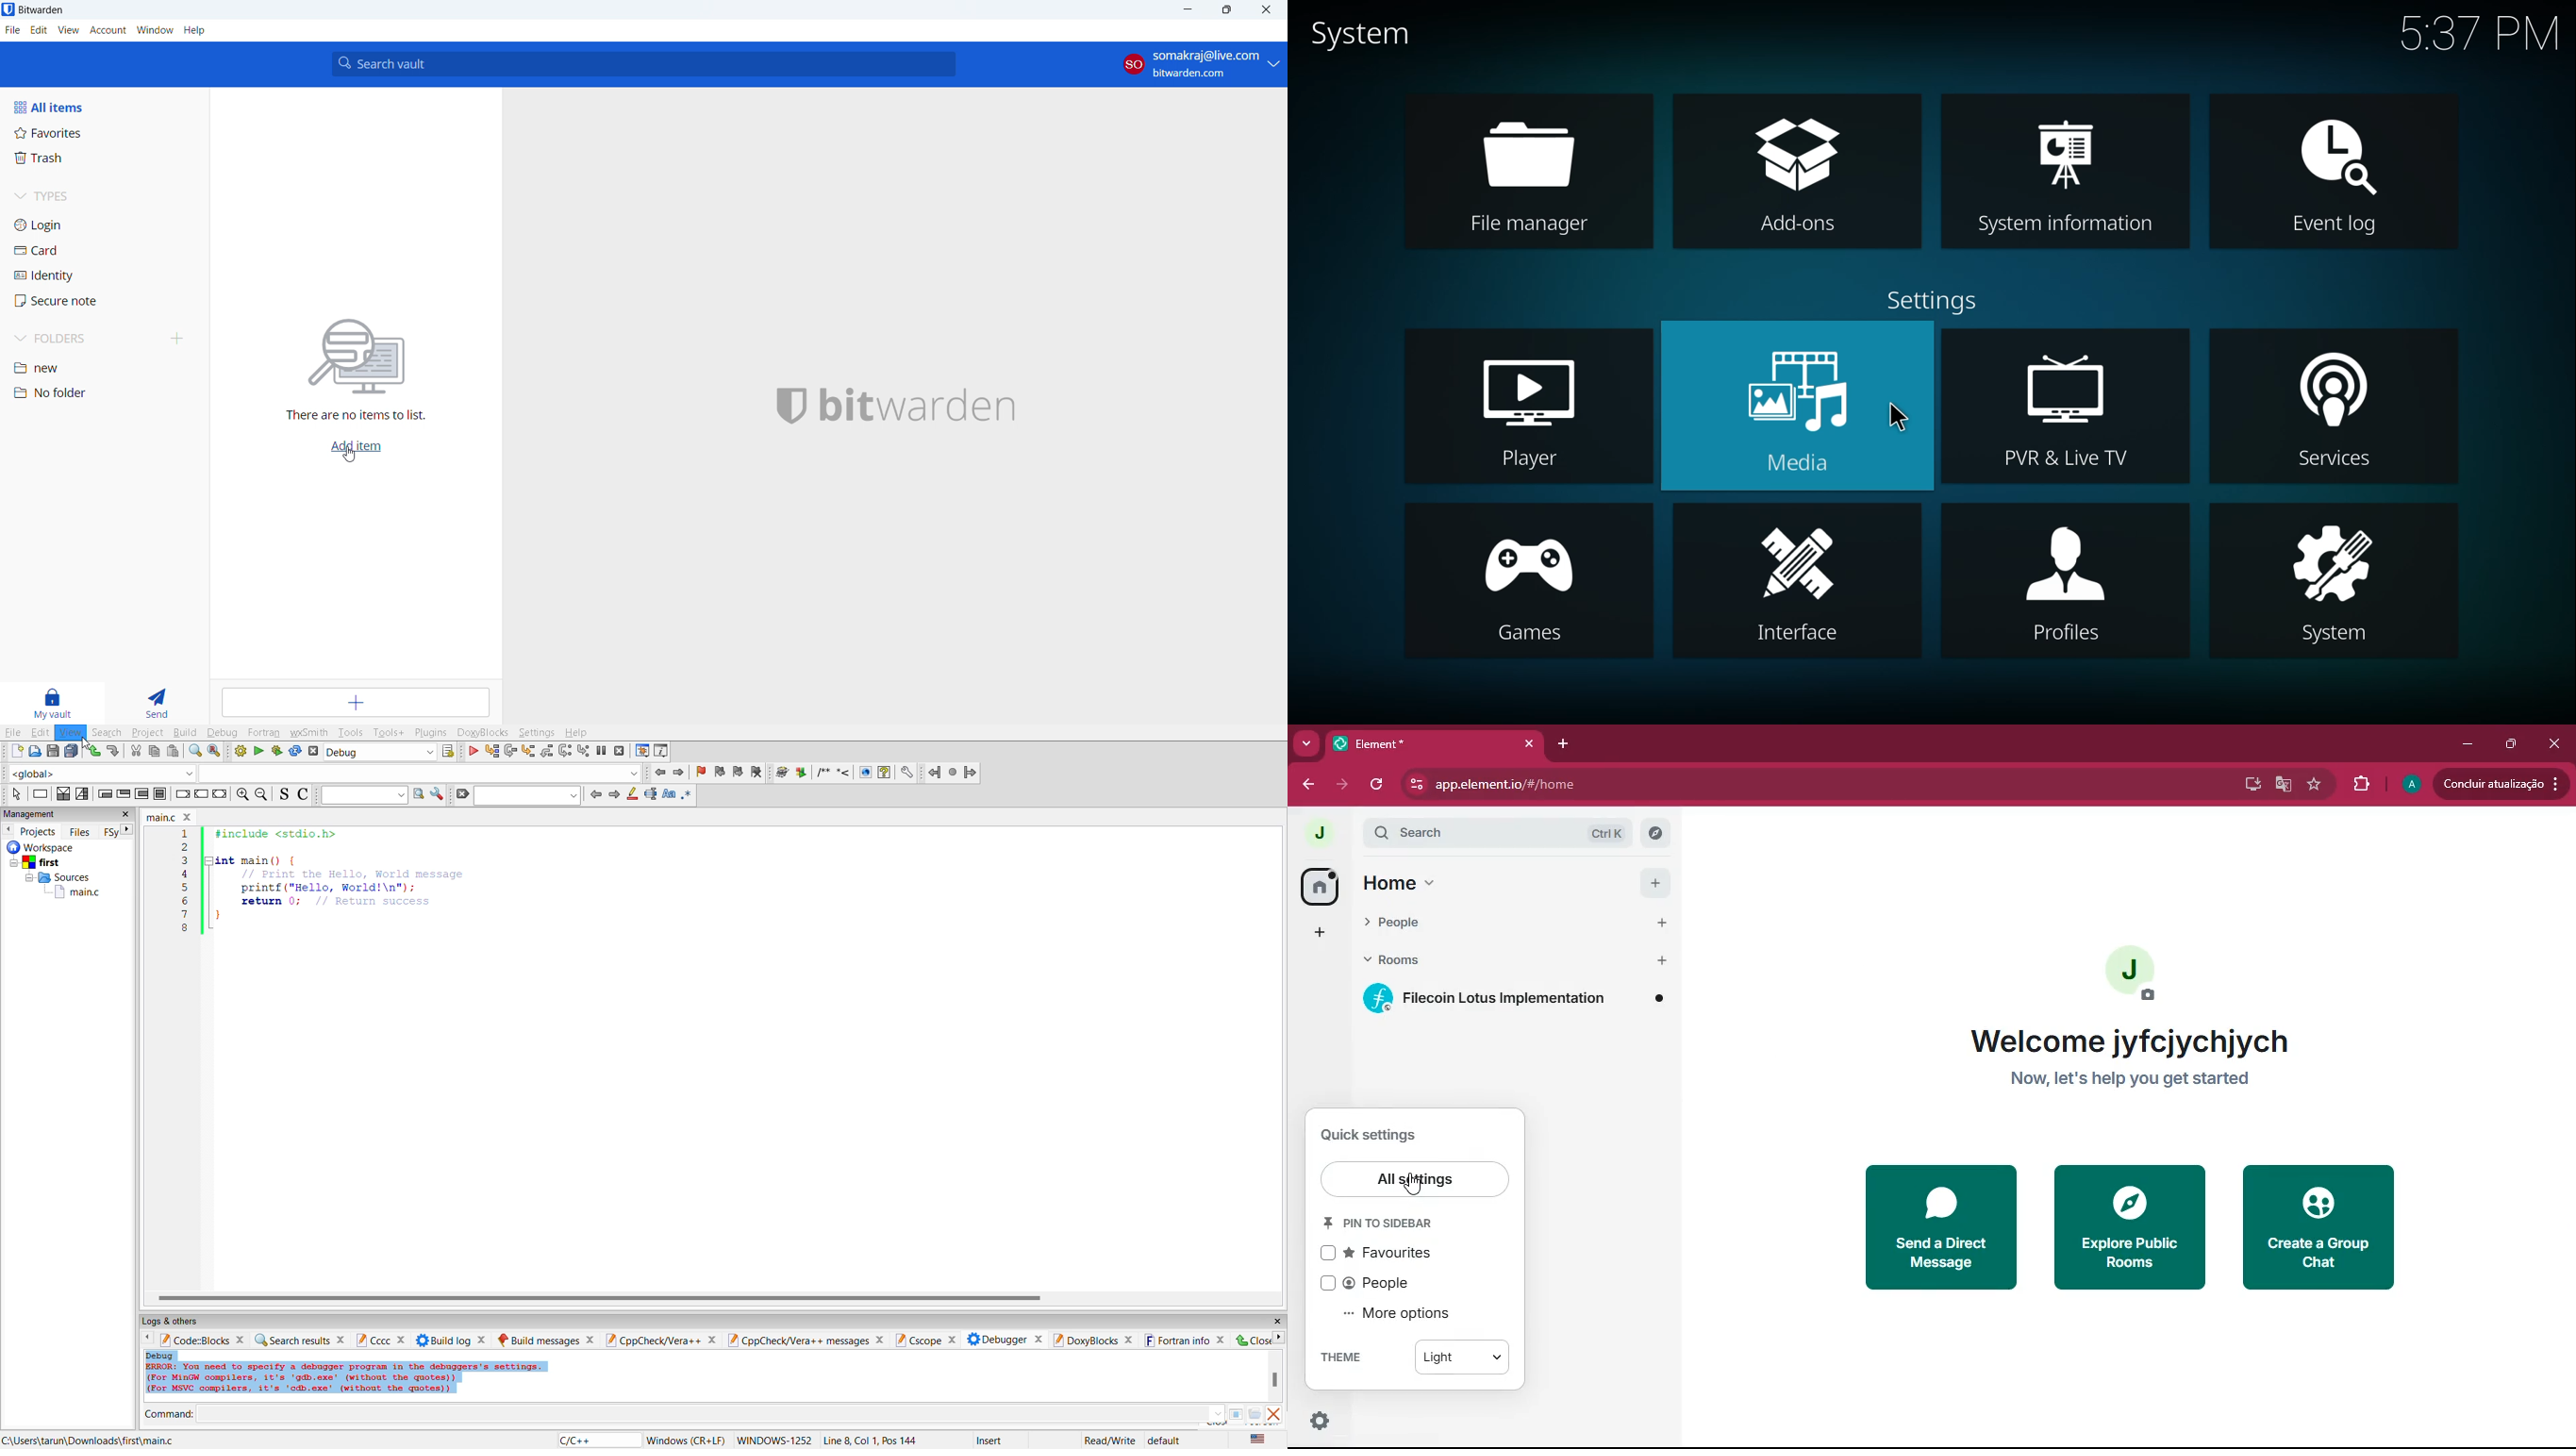 The height and width of the screenshot is (1456, 2576). What do you see at coordinates (2141, 972) in the screenshot?
I see `profile picture` at bounding box center [2141, 972].